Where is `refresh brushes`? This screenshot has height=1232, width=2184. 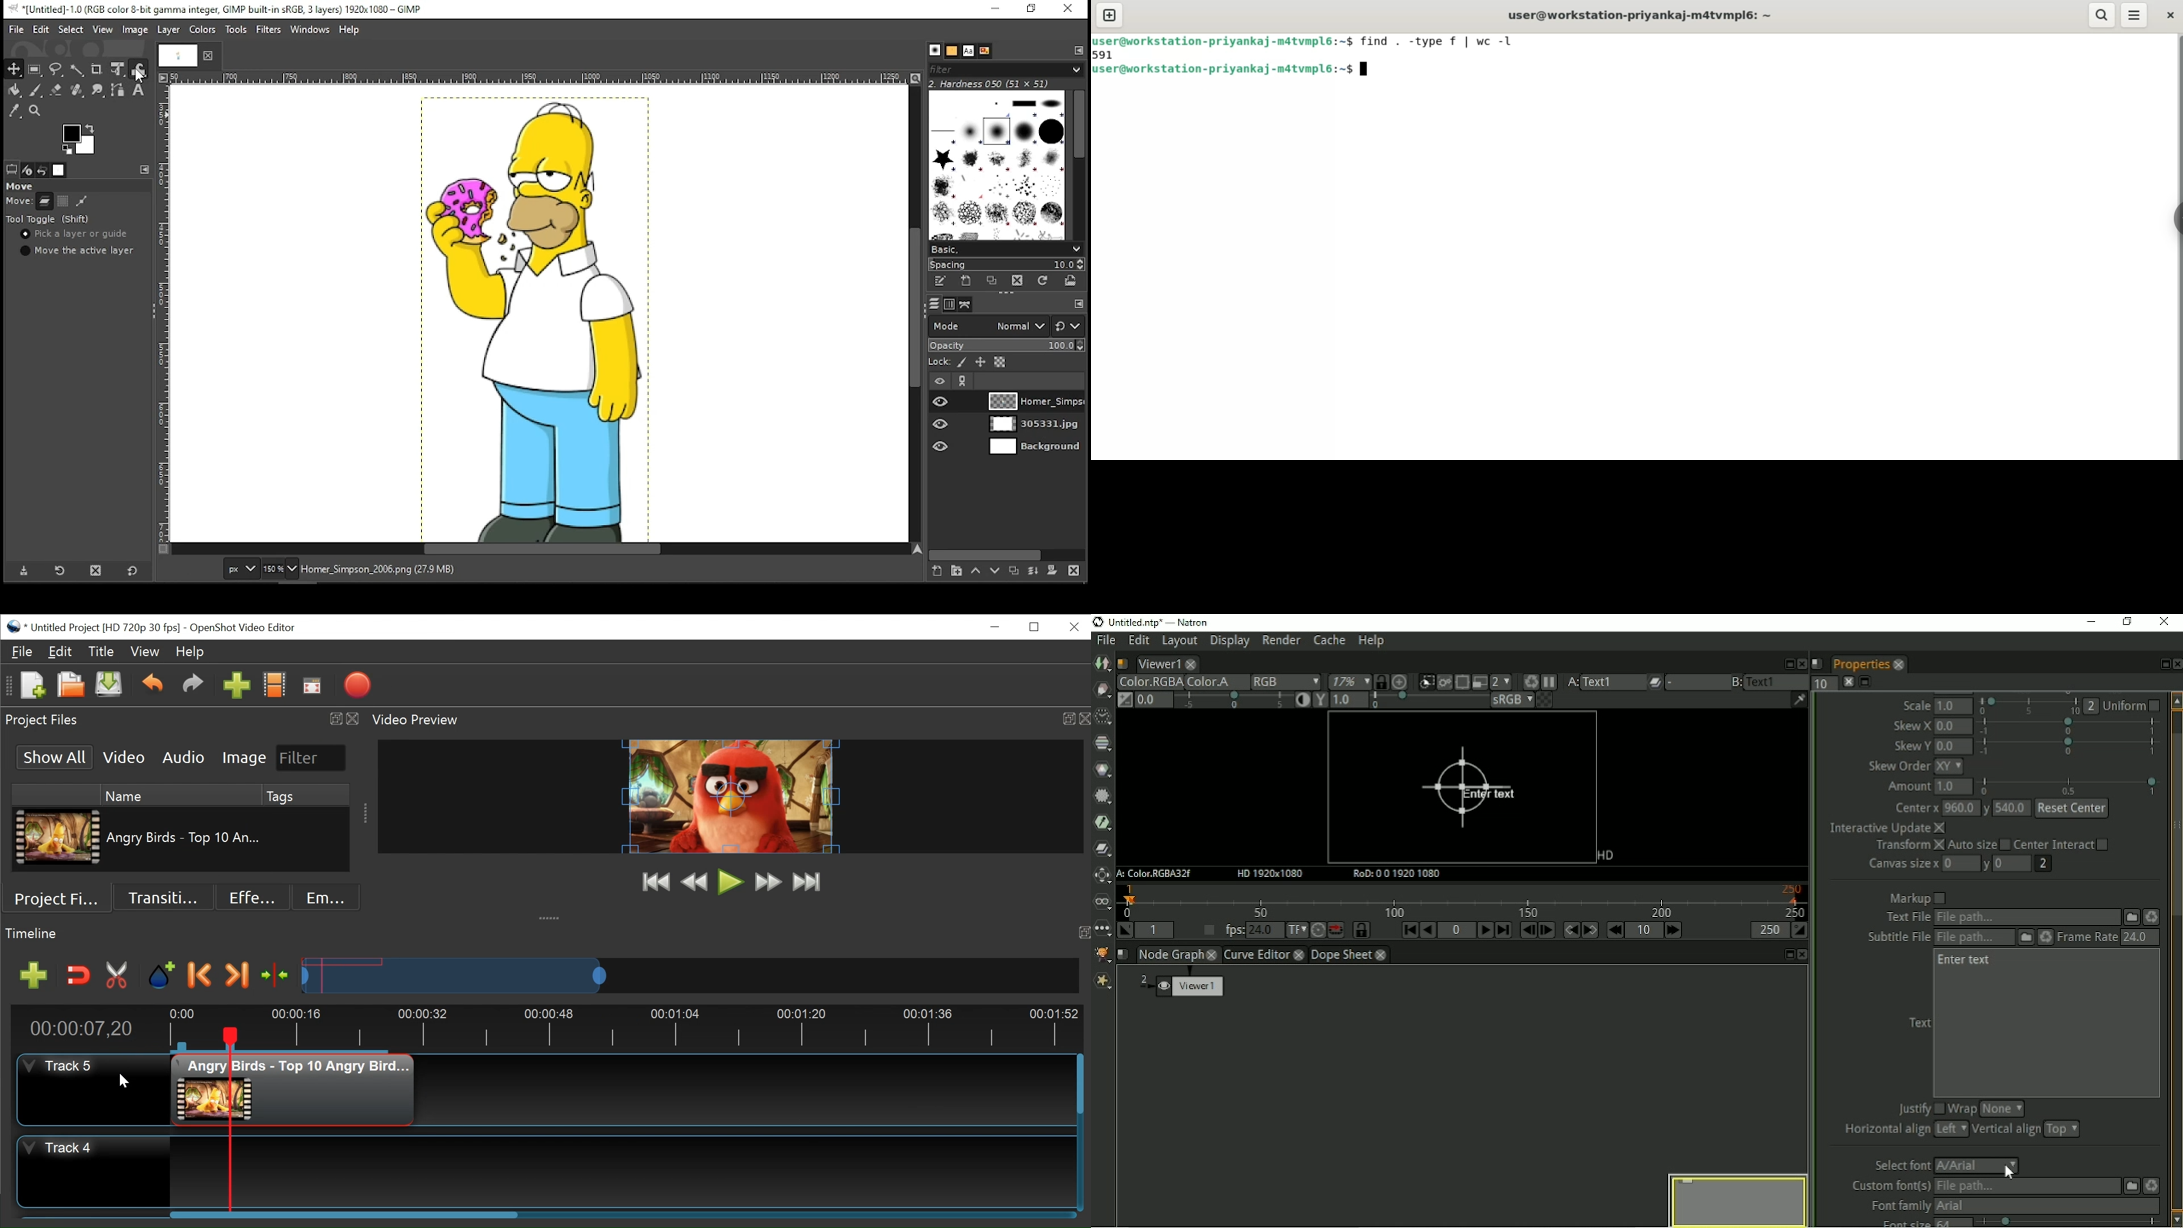
refresh brushes is located at coordinates (1046, 281).